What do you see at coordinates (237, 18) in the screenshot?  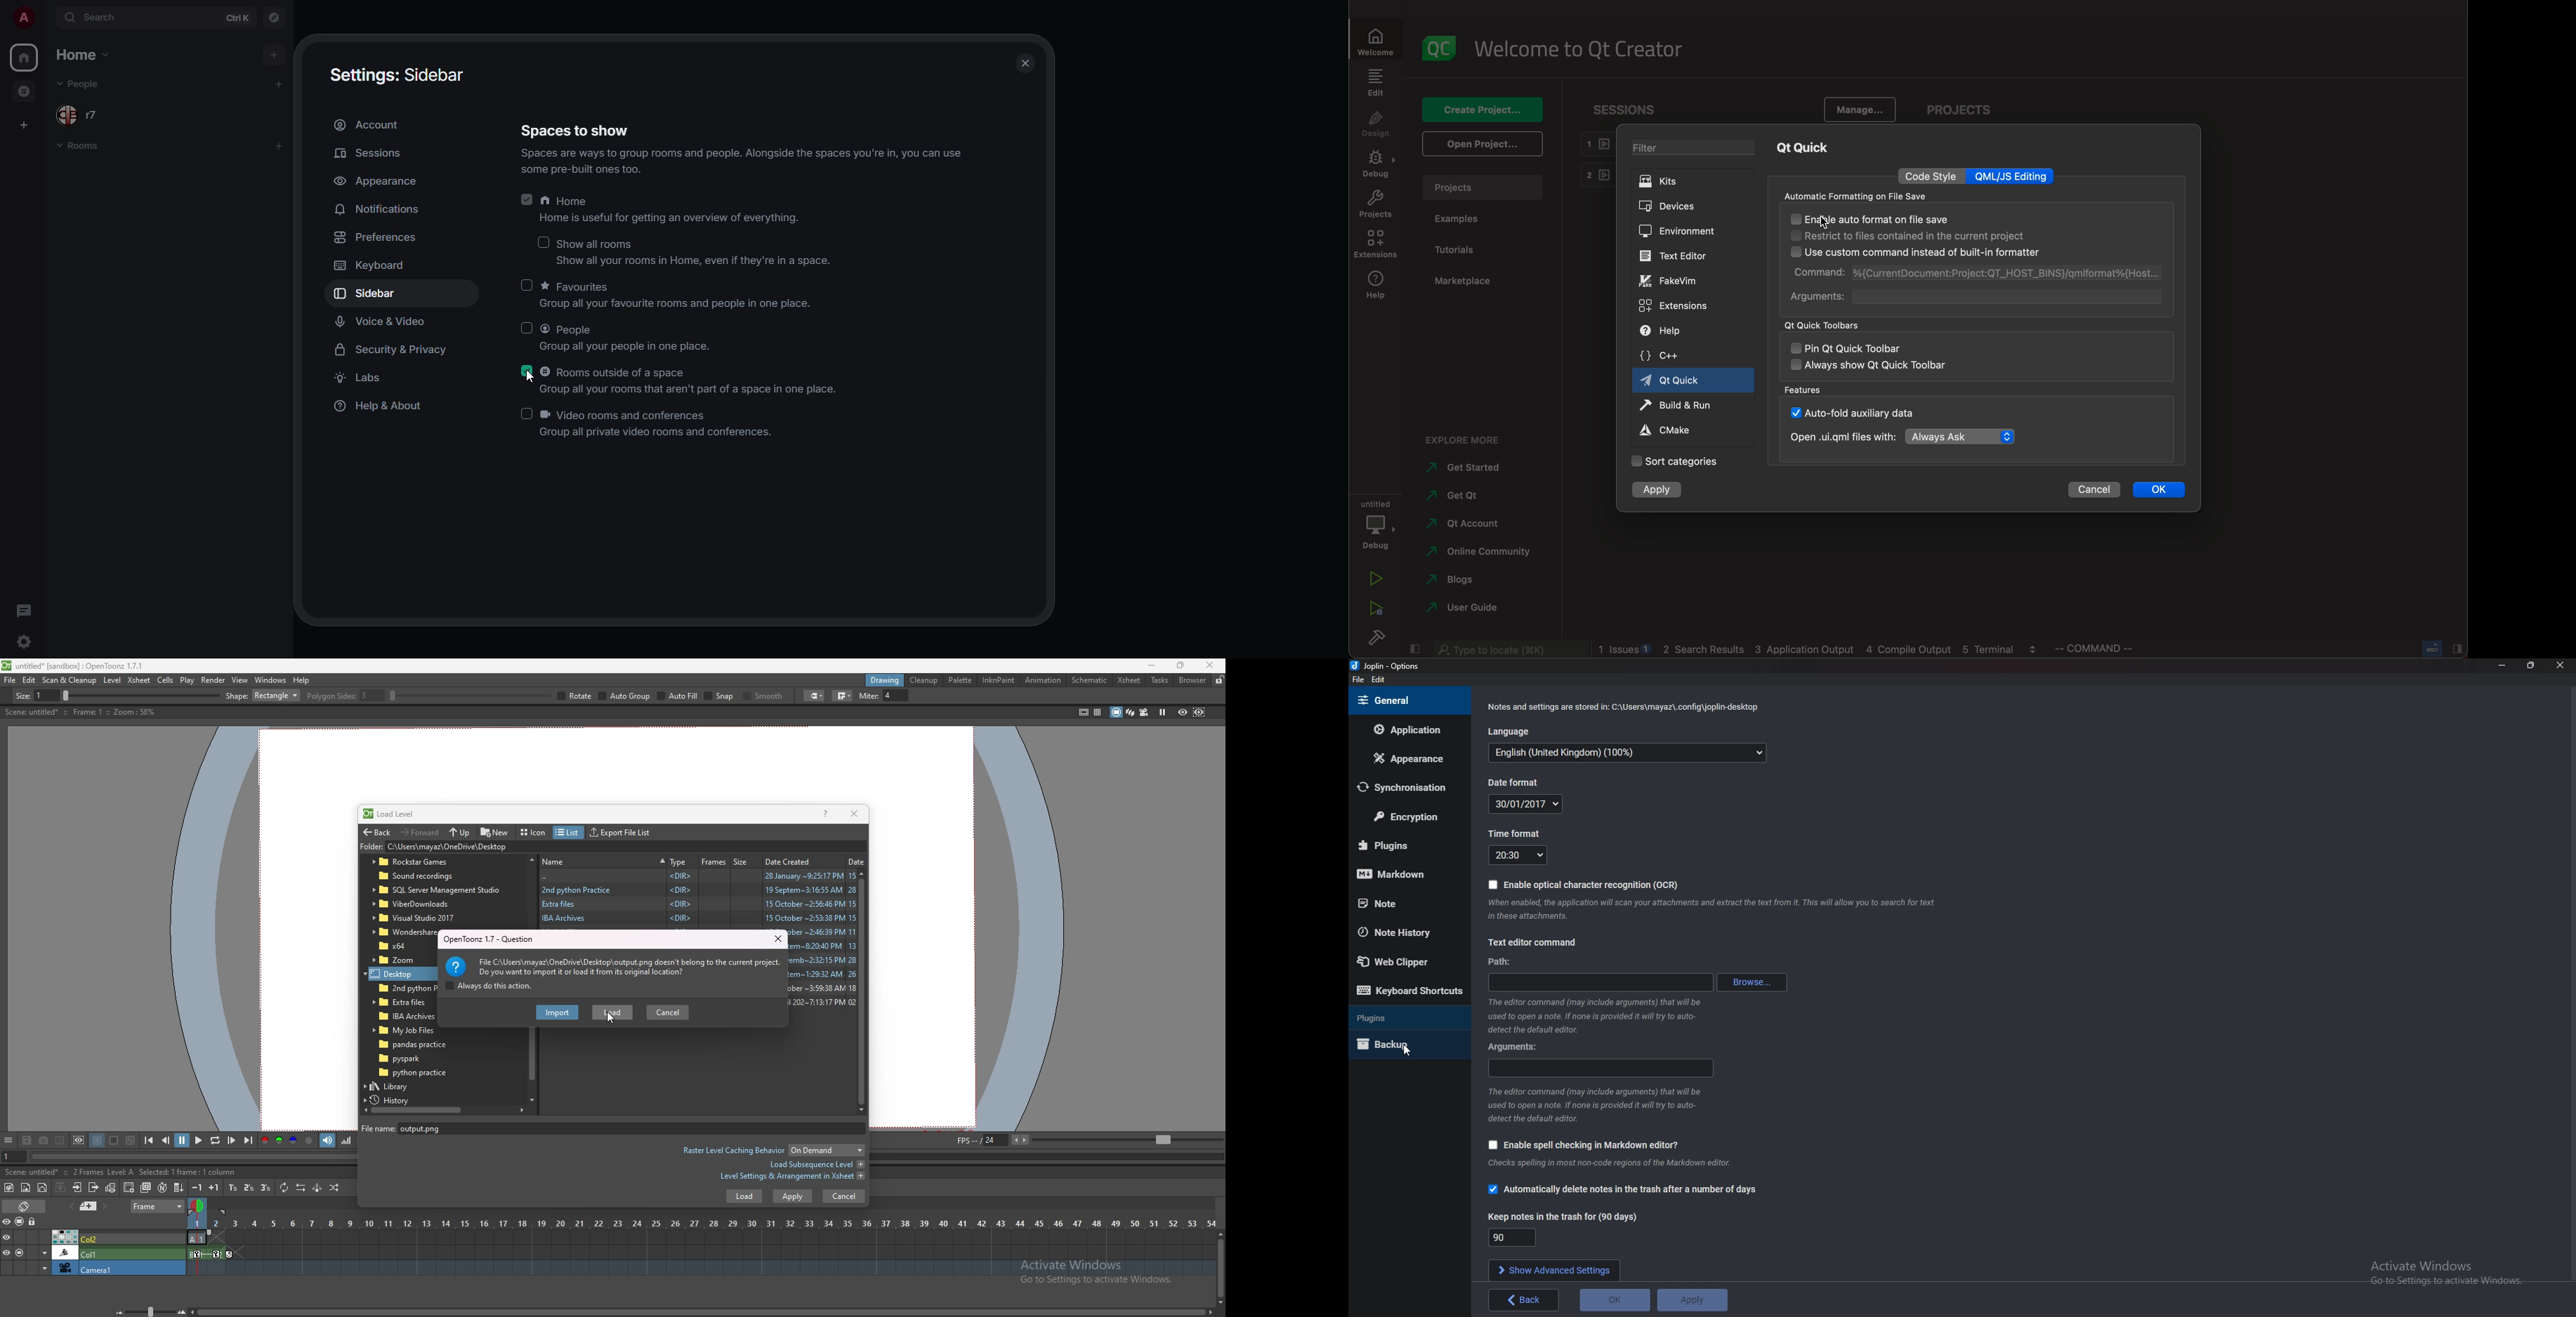 I see `ctrl K` at bounding box center [237, 18].